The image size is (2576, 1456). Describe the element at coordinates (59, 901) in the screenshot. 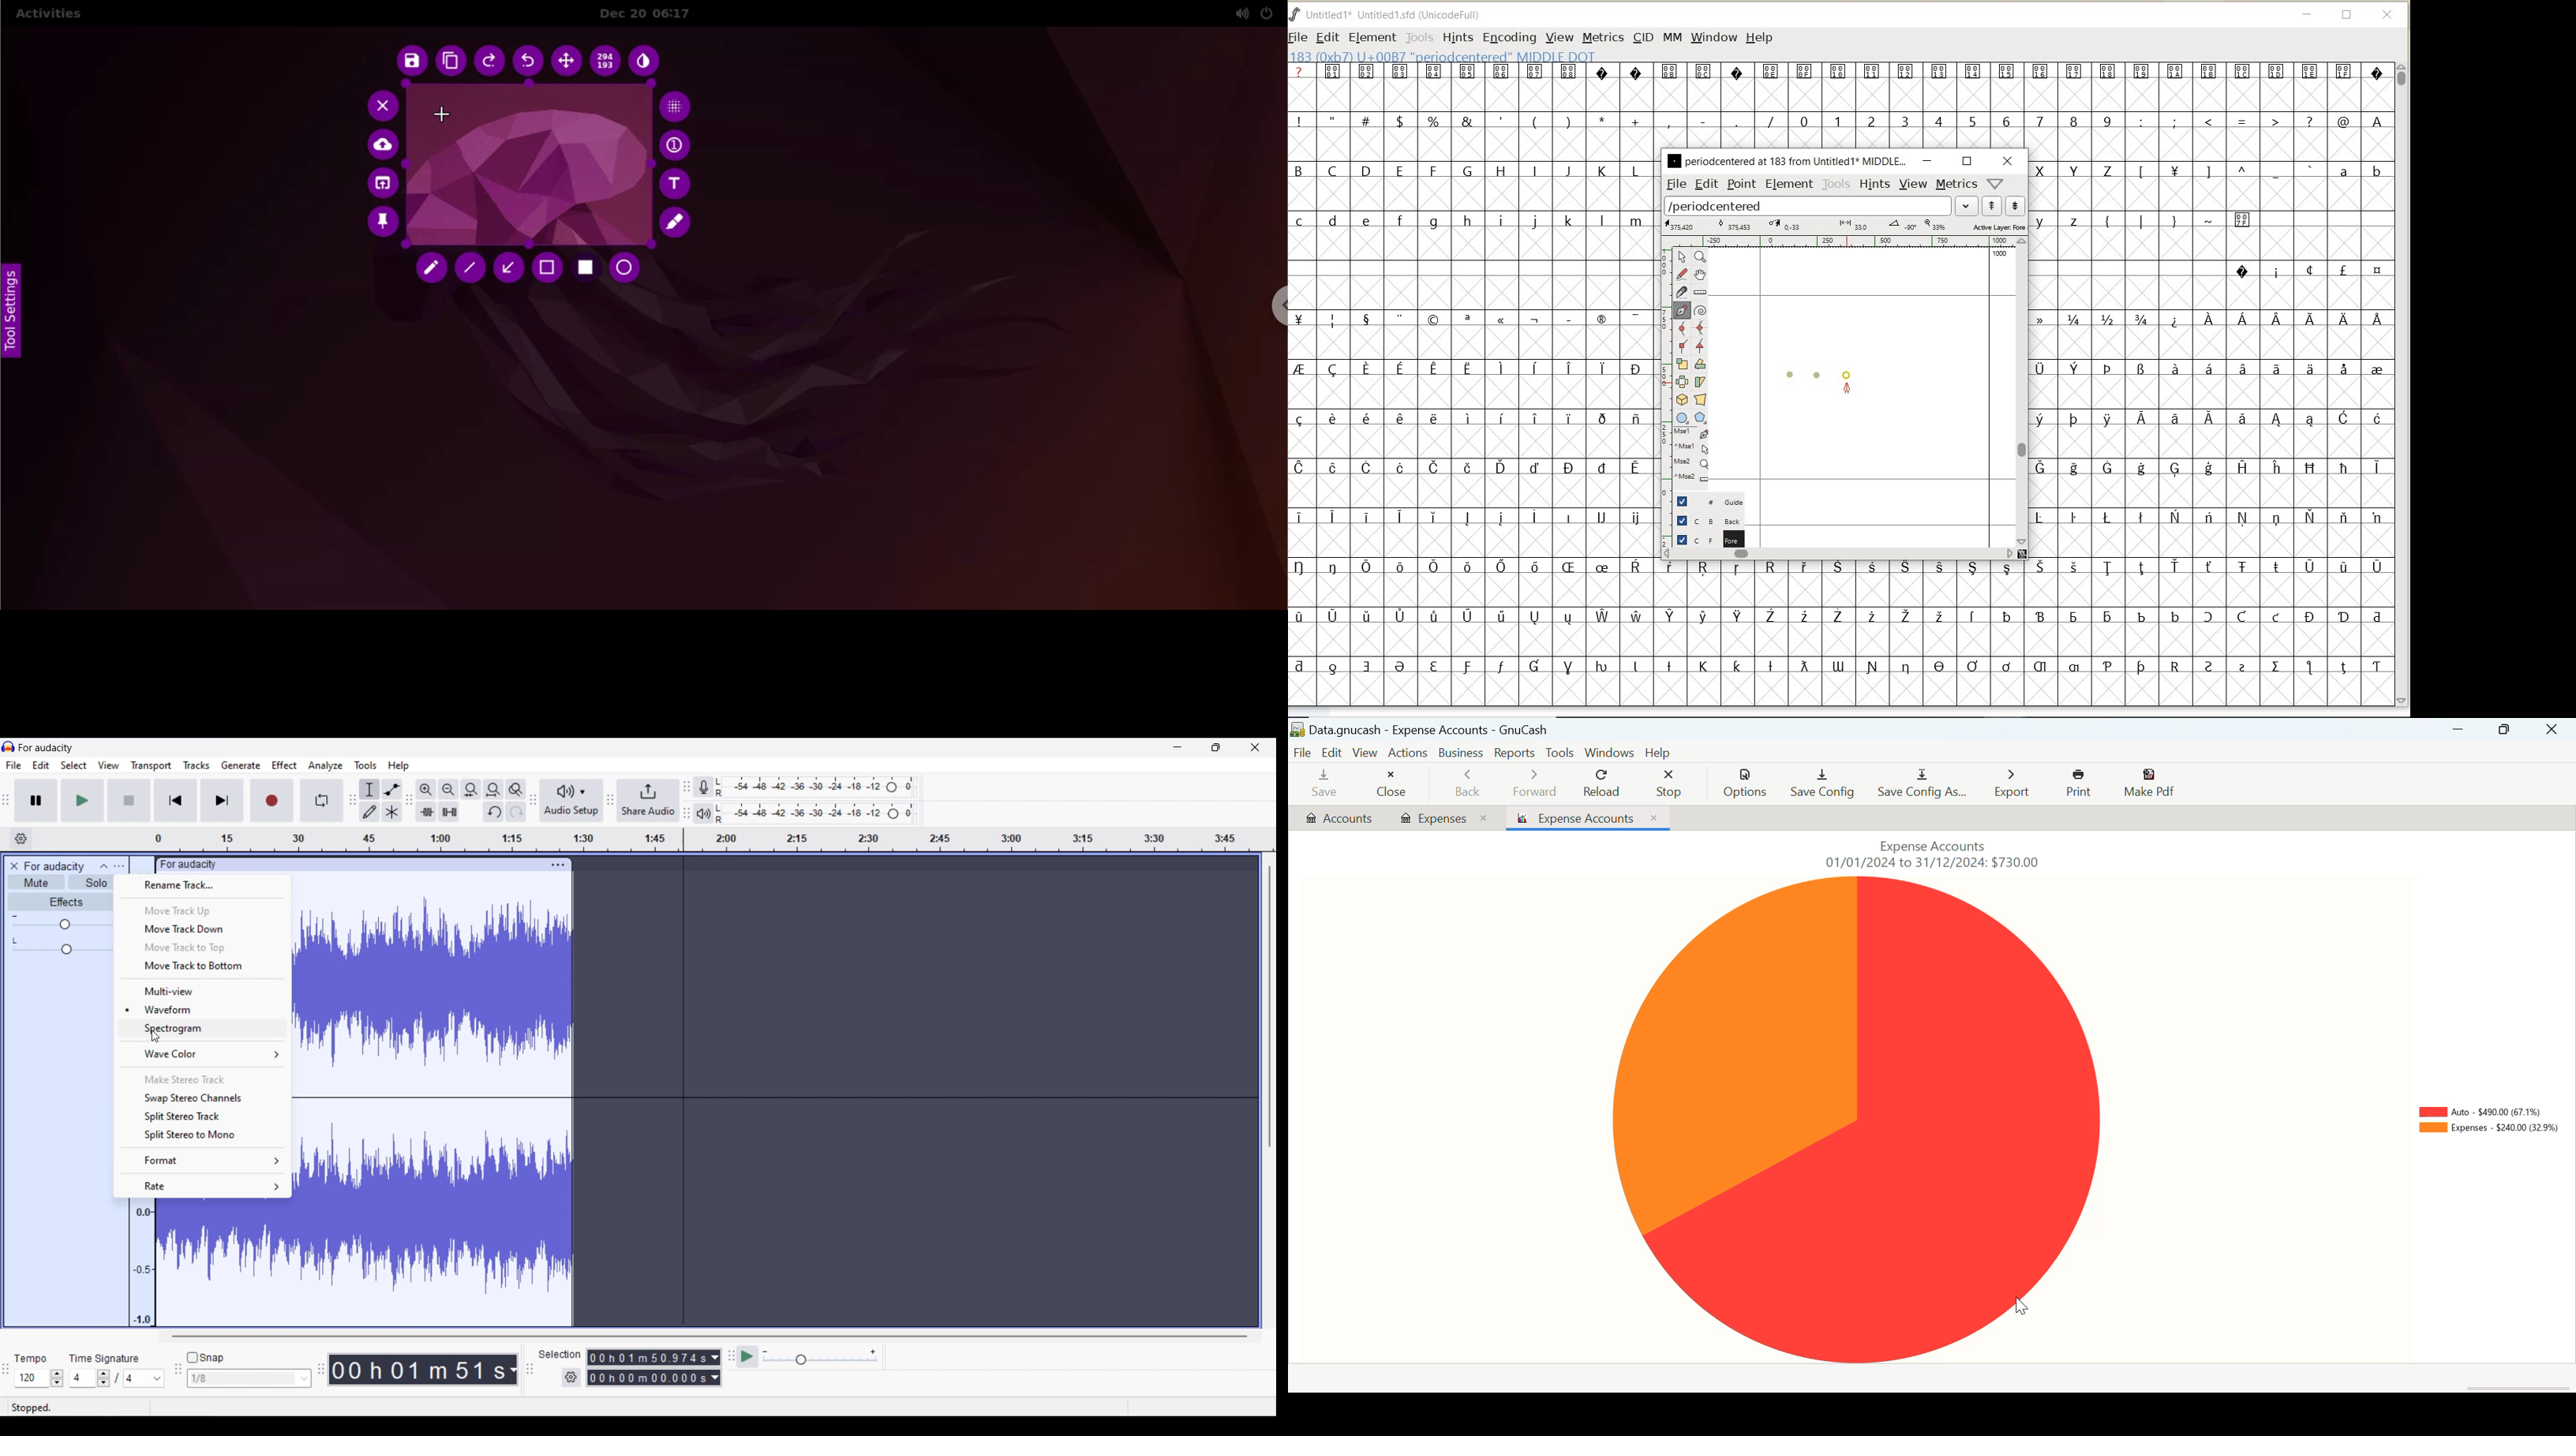

I see `Effects` at that location.